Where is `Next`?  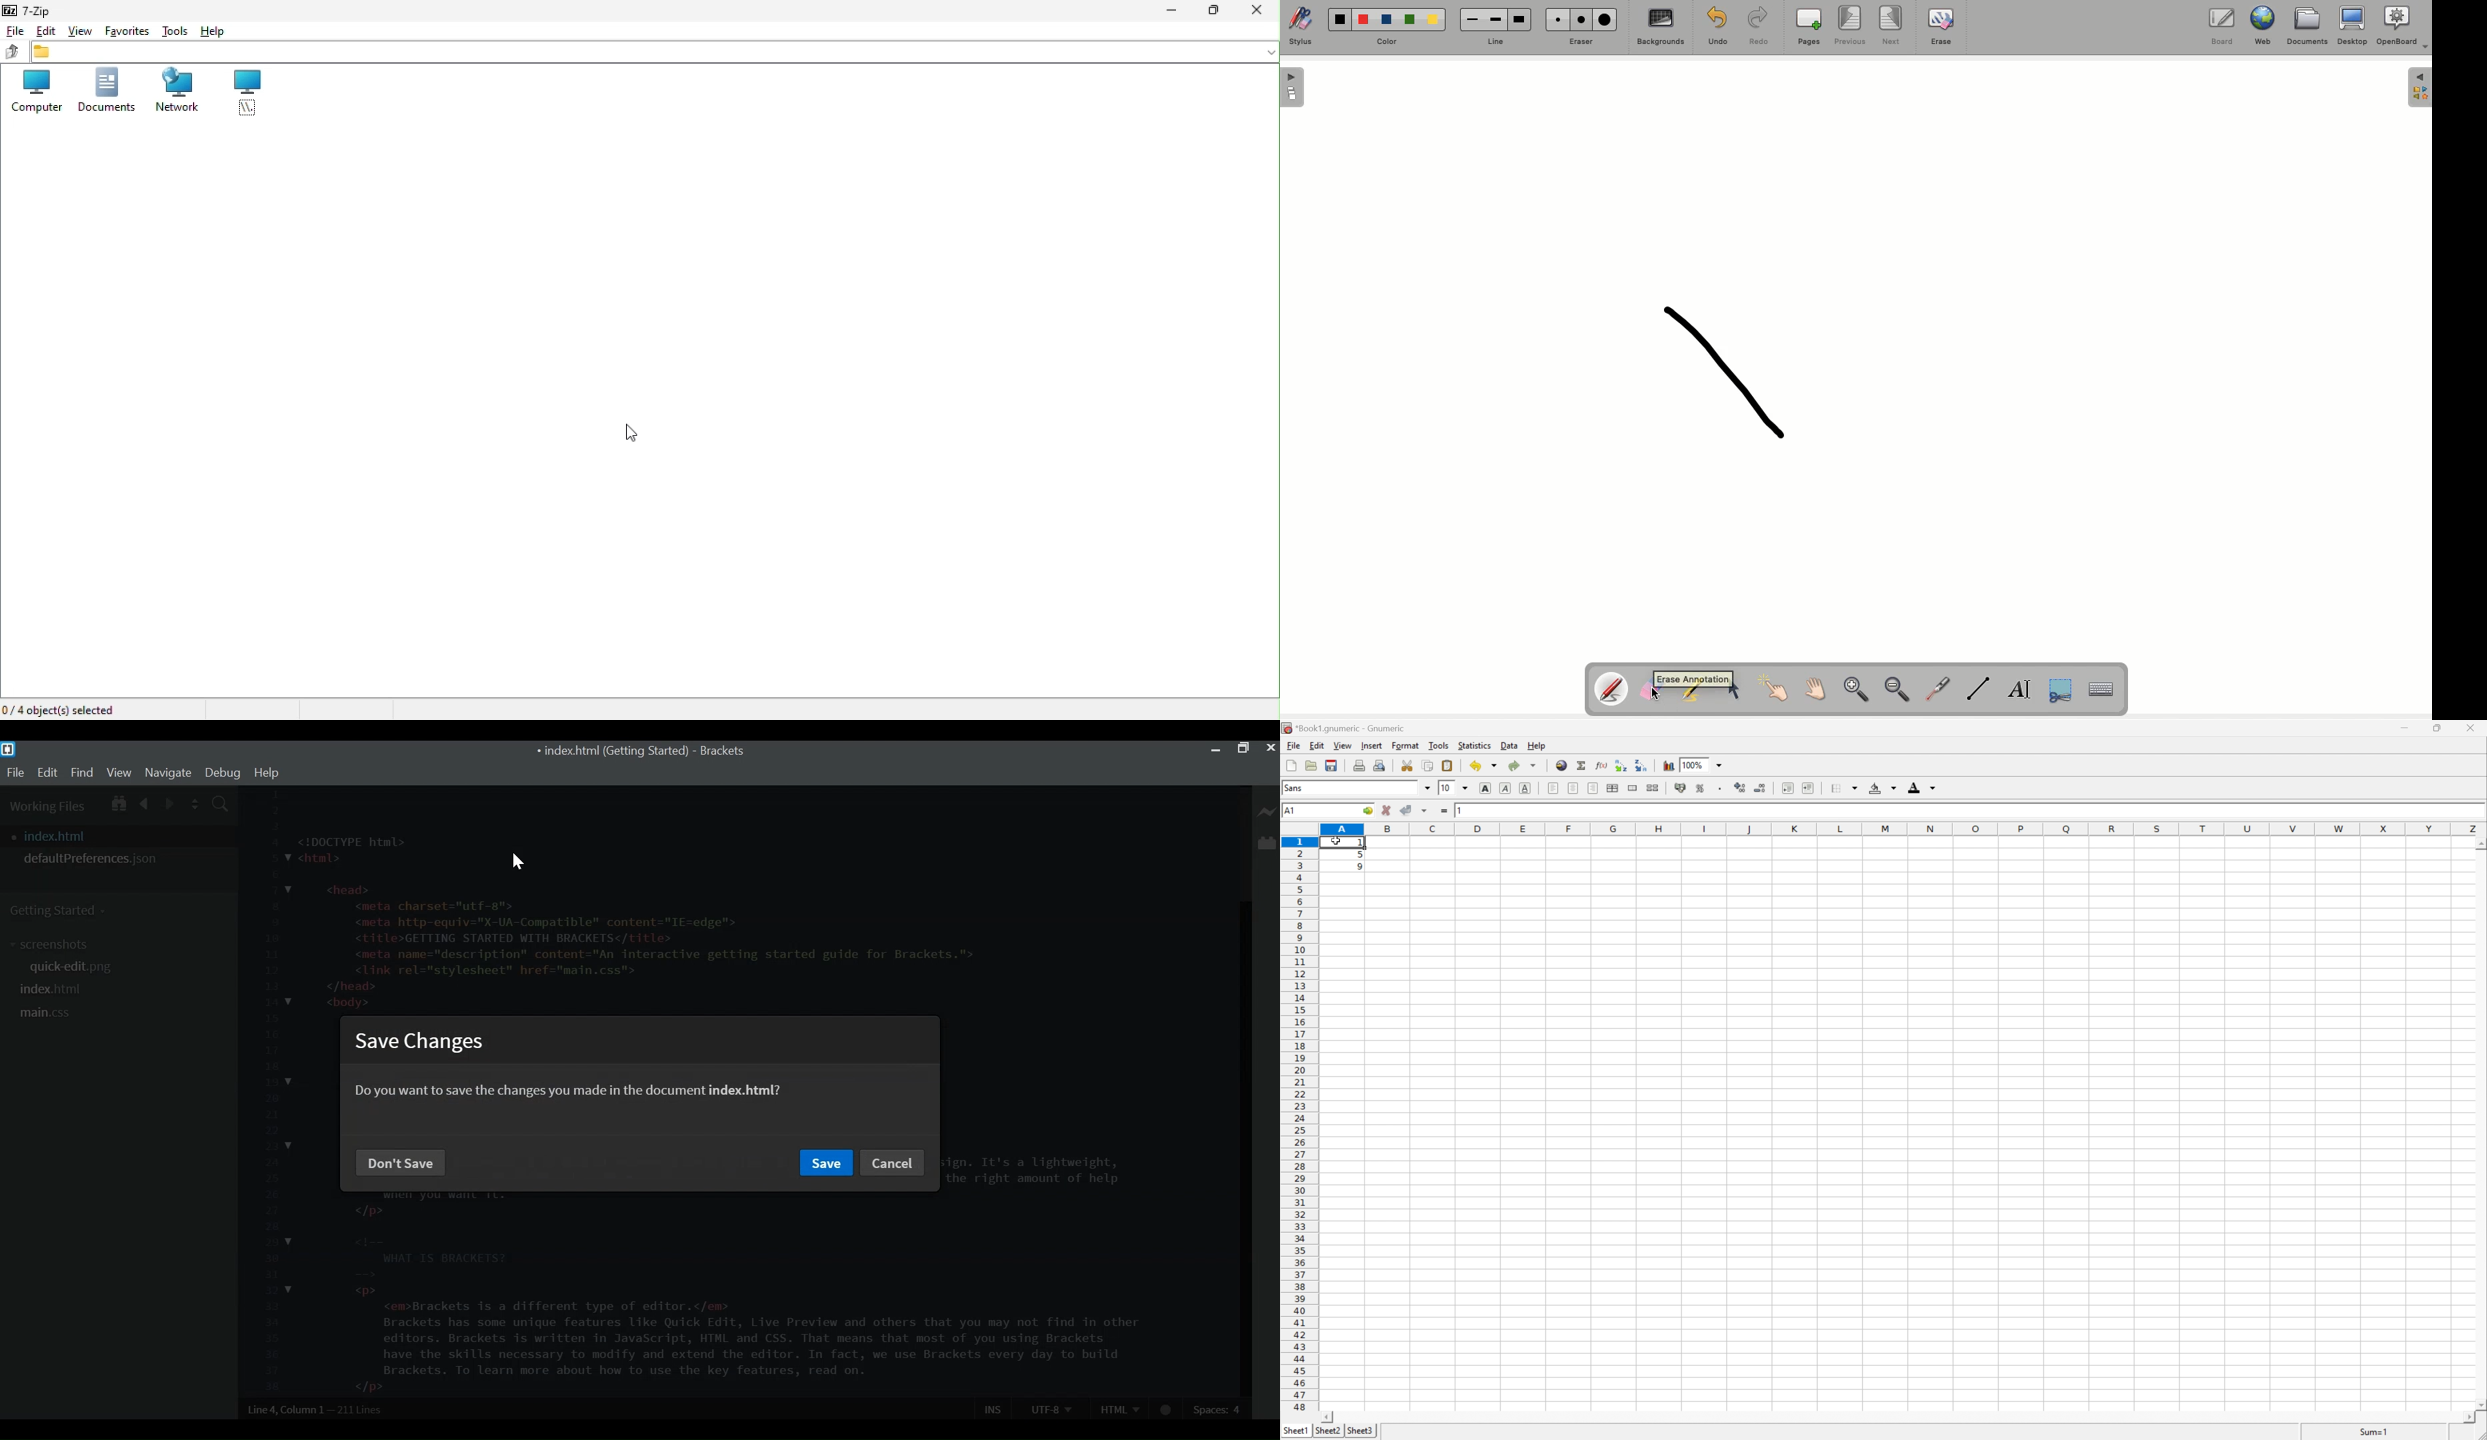 Next is located at coordinates (1892, 25).